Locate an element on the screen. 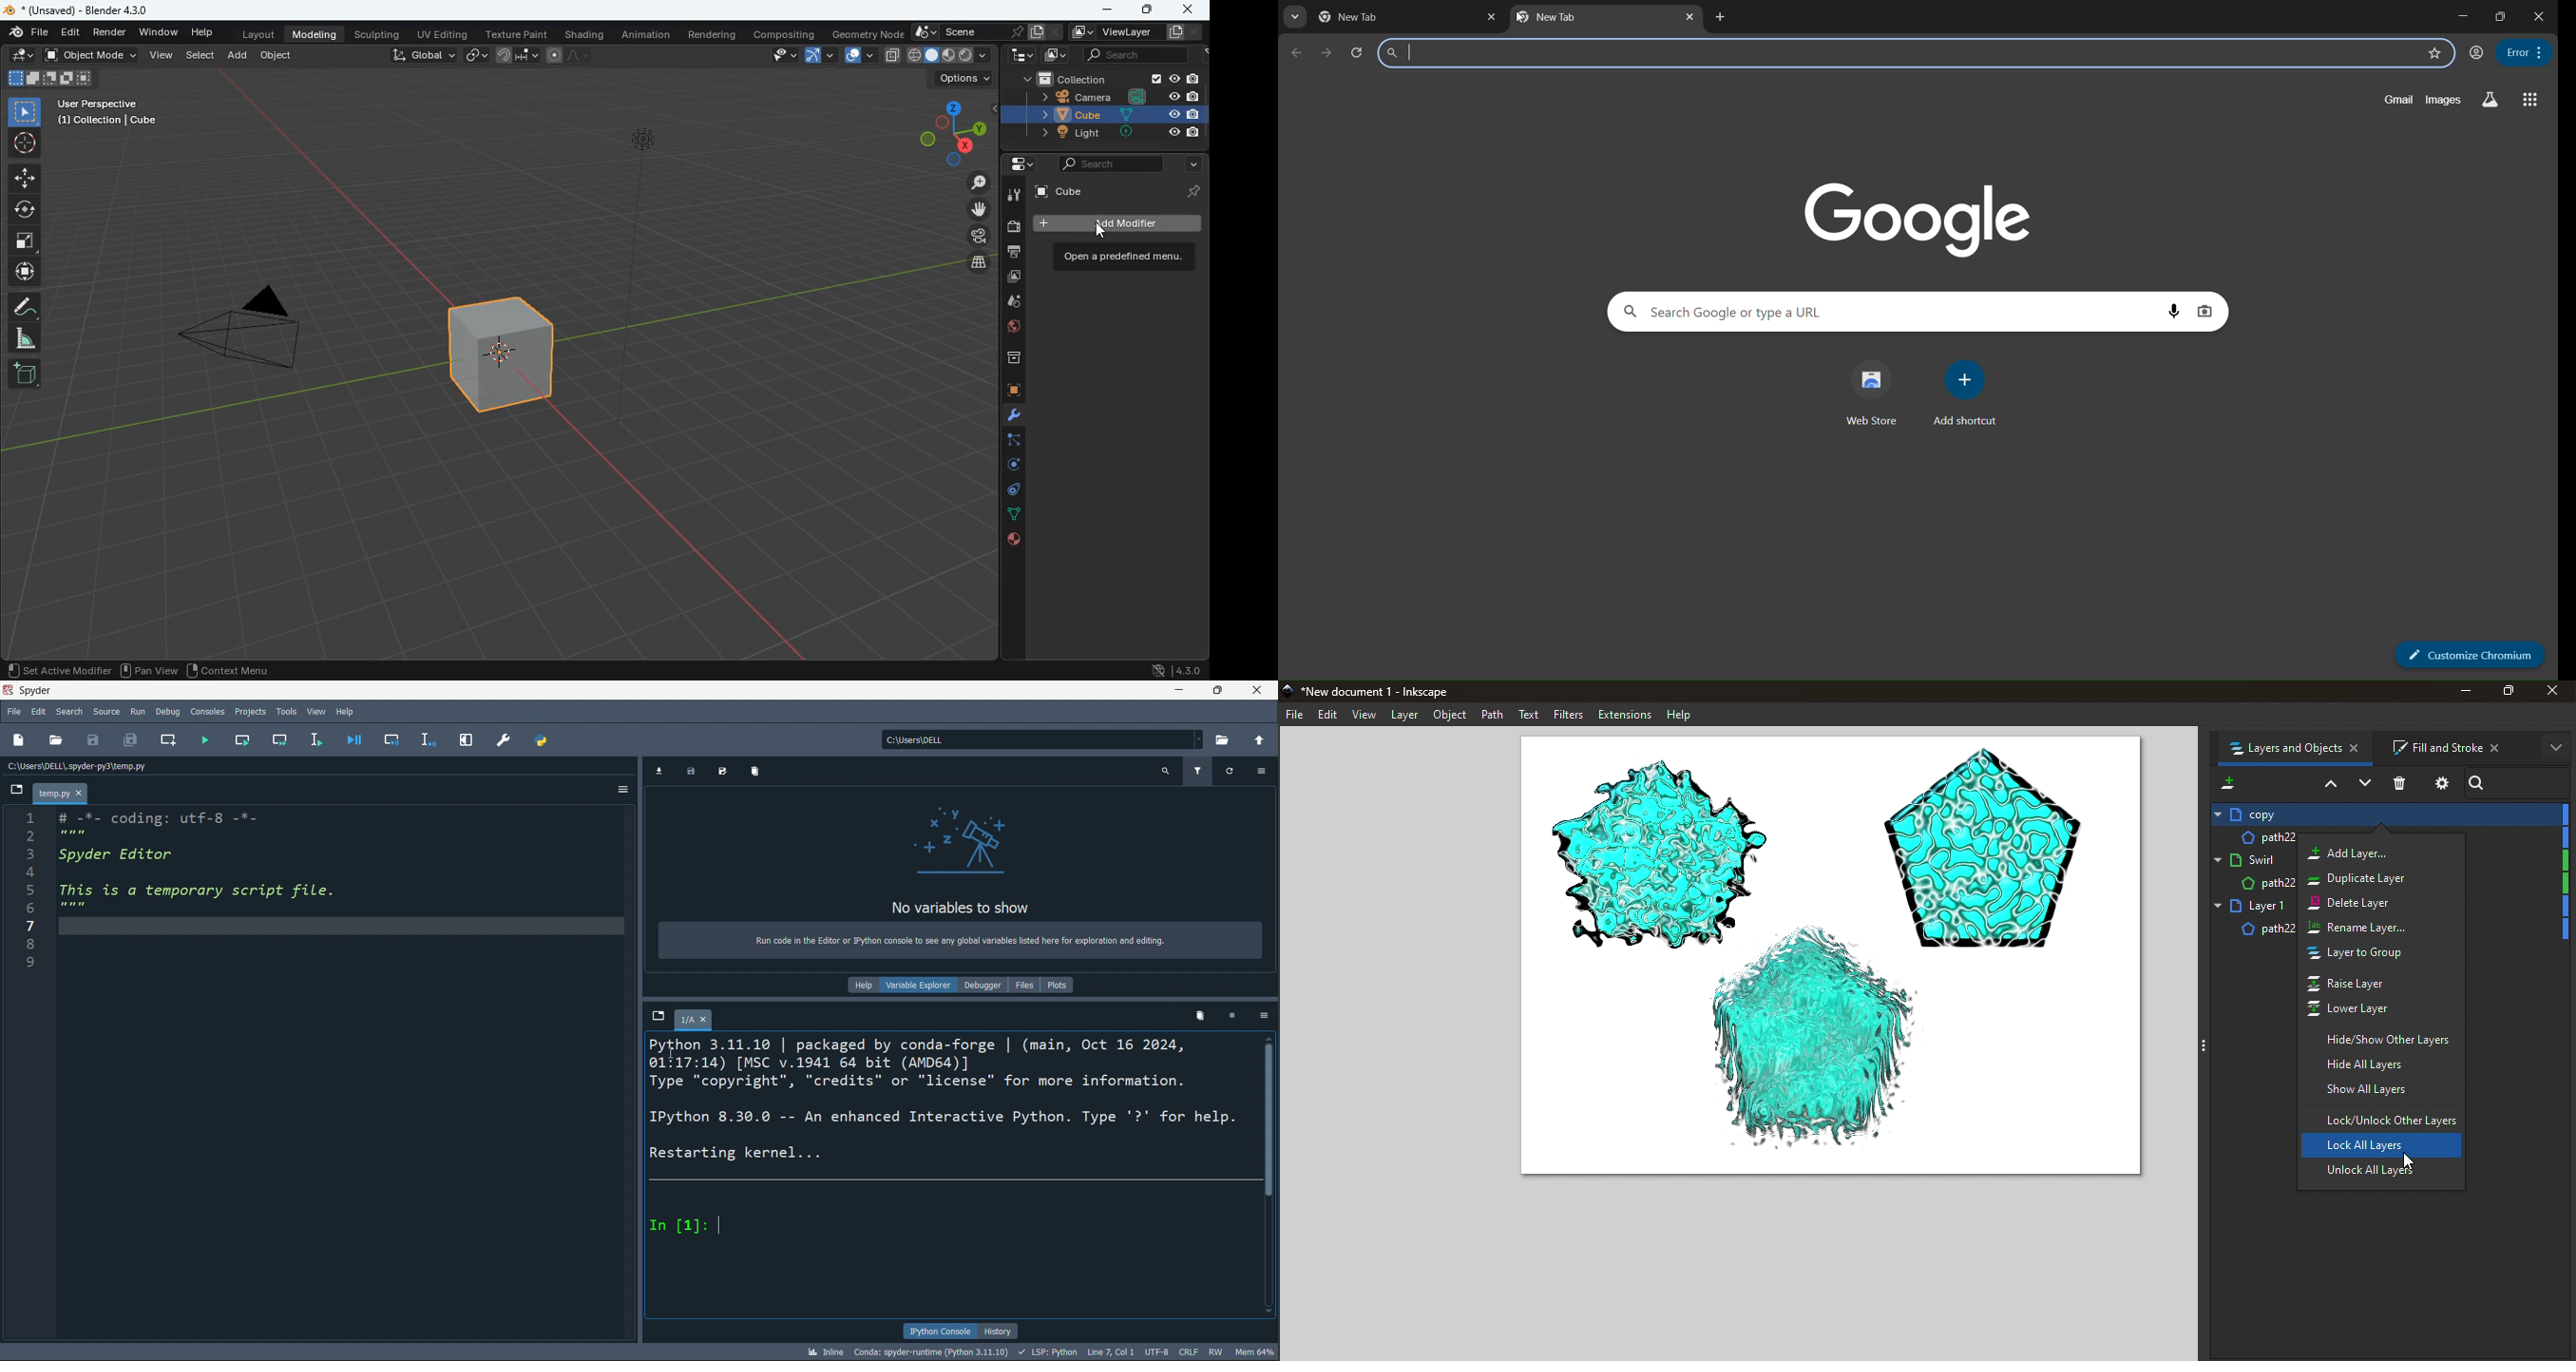 This screenshot has width=2576, height=1372. Edit is located at coordinates (1331, 716).